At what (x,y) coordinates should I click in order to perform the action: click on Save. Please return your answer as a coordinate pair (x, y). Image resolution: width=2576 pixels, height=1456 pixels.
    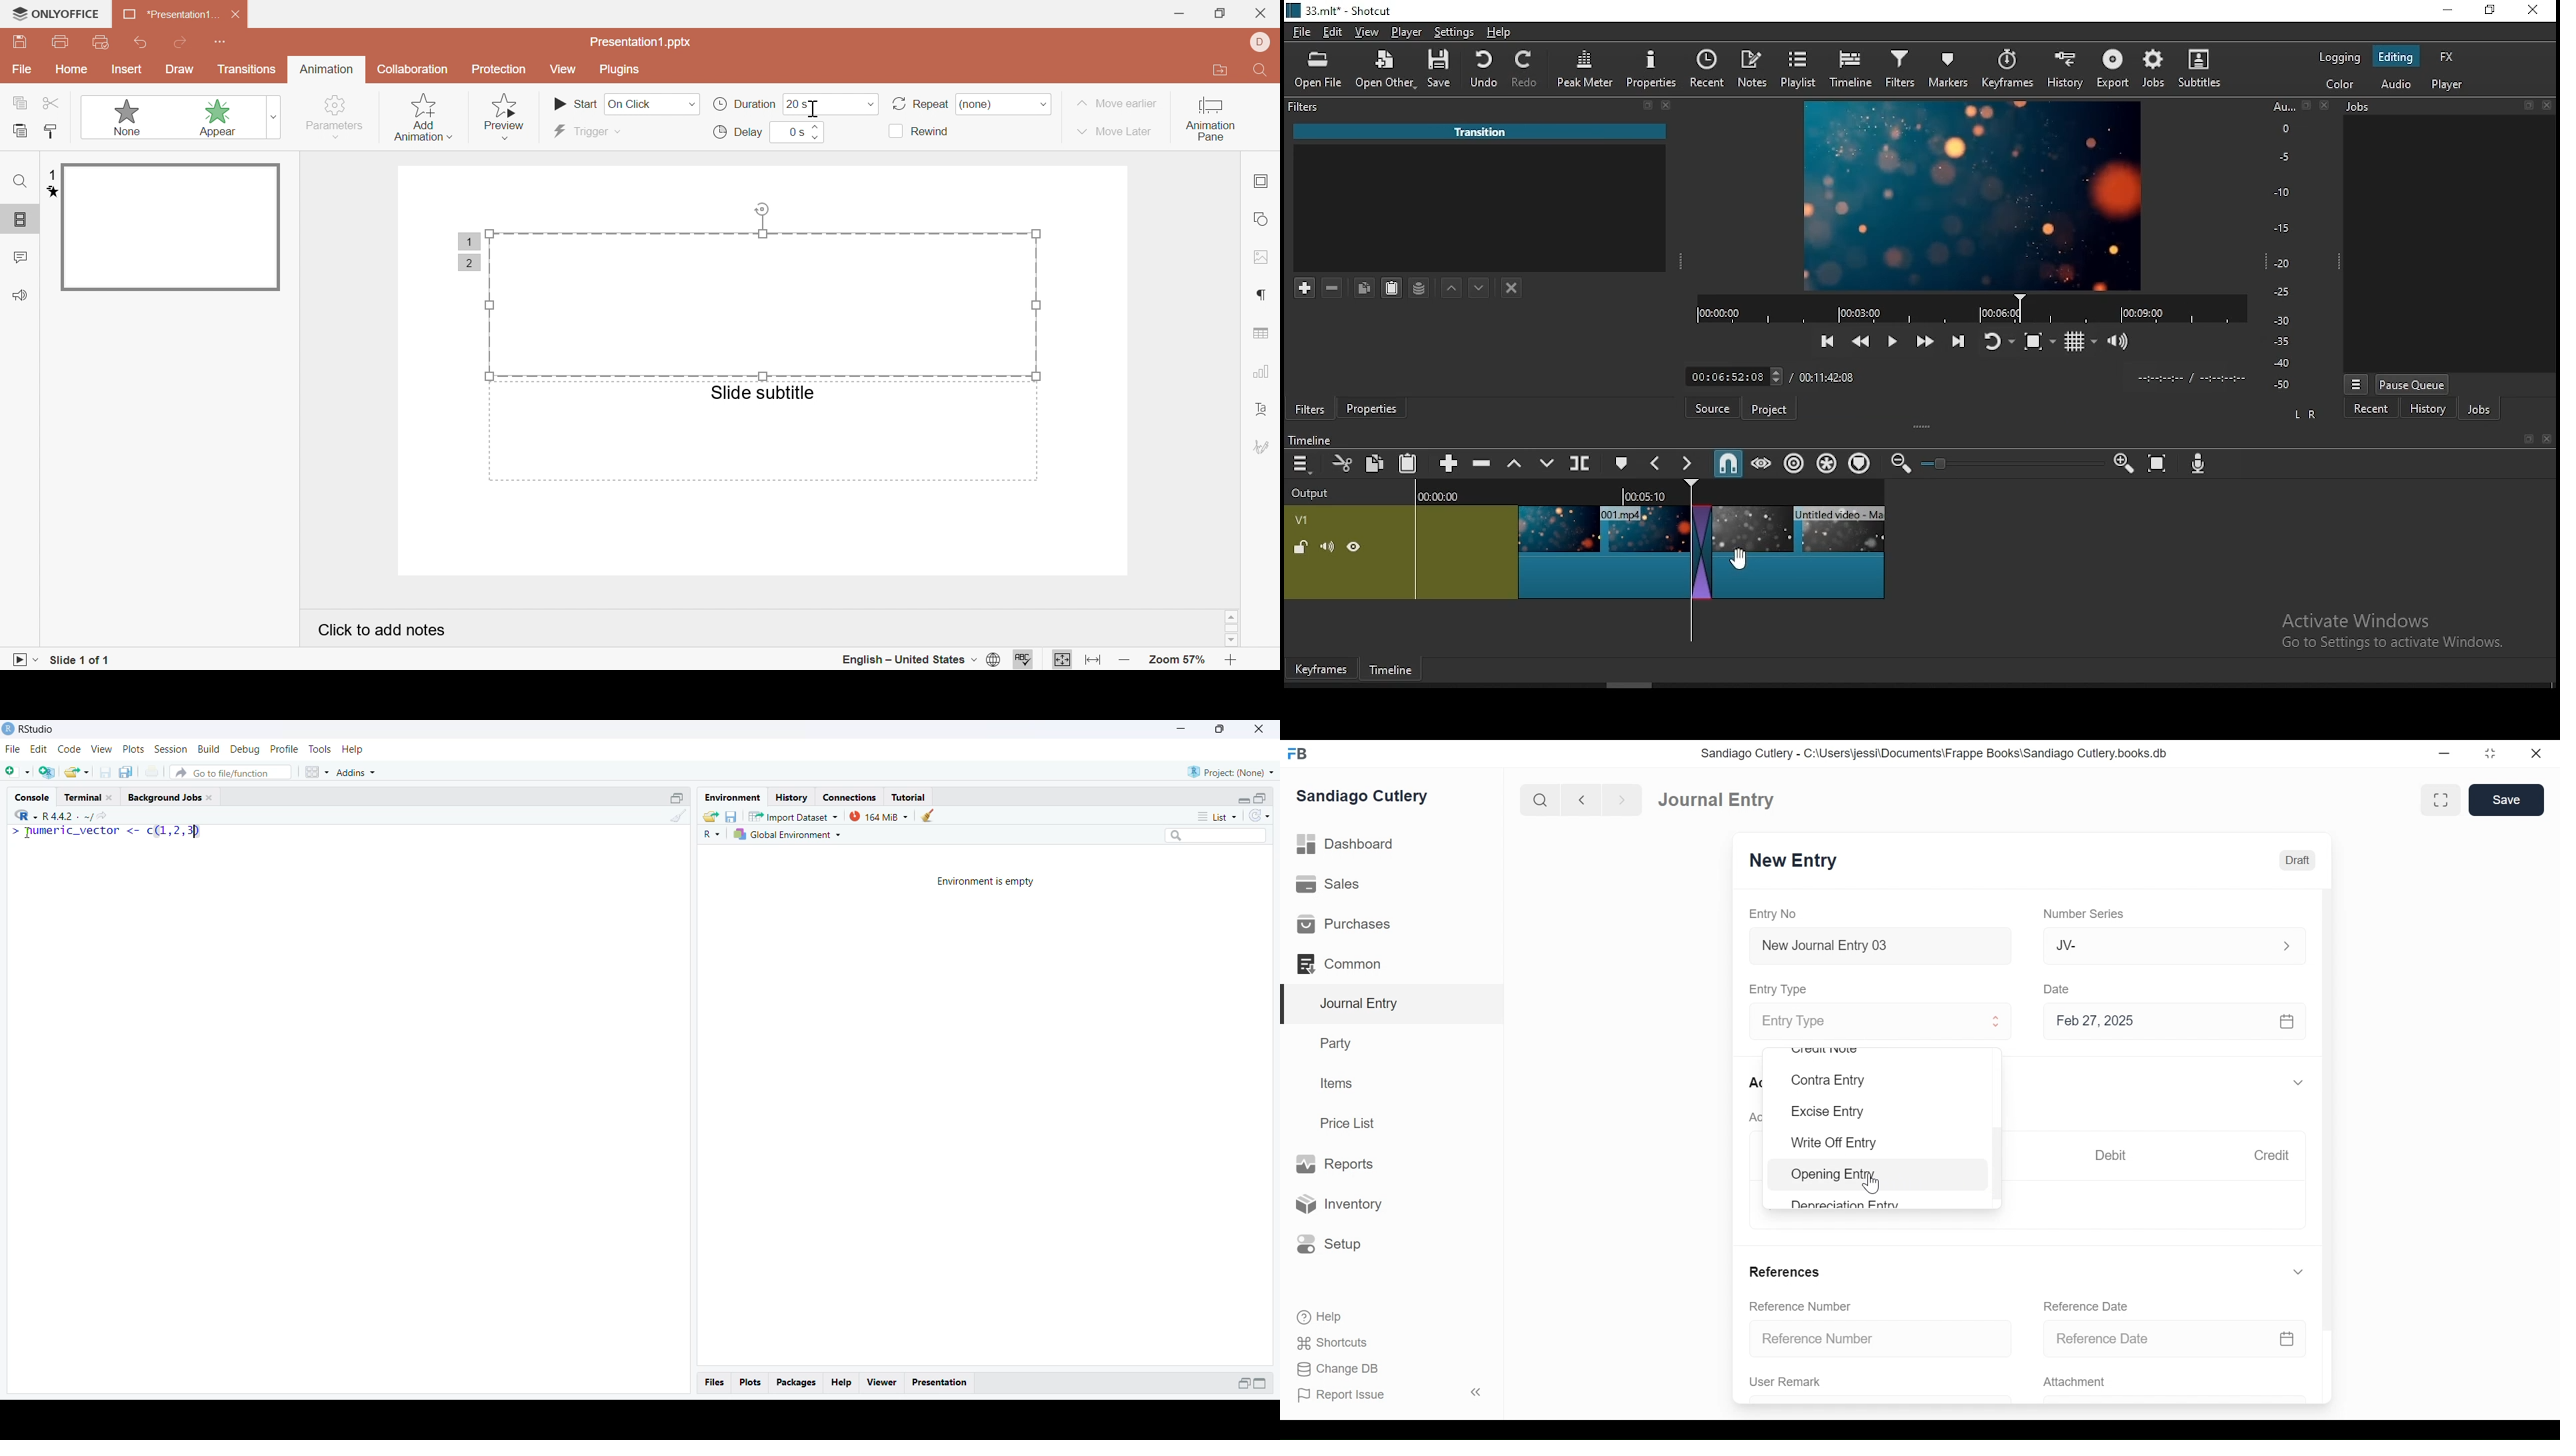
    Looking at the image, I should click on (2508, 800).